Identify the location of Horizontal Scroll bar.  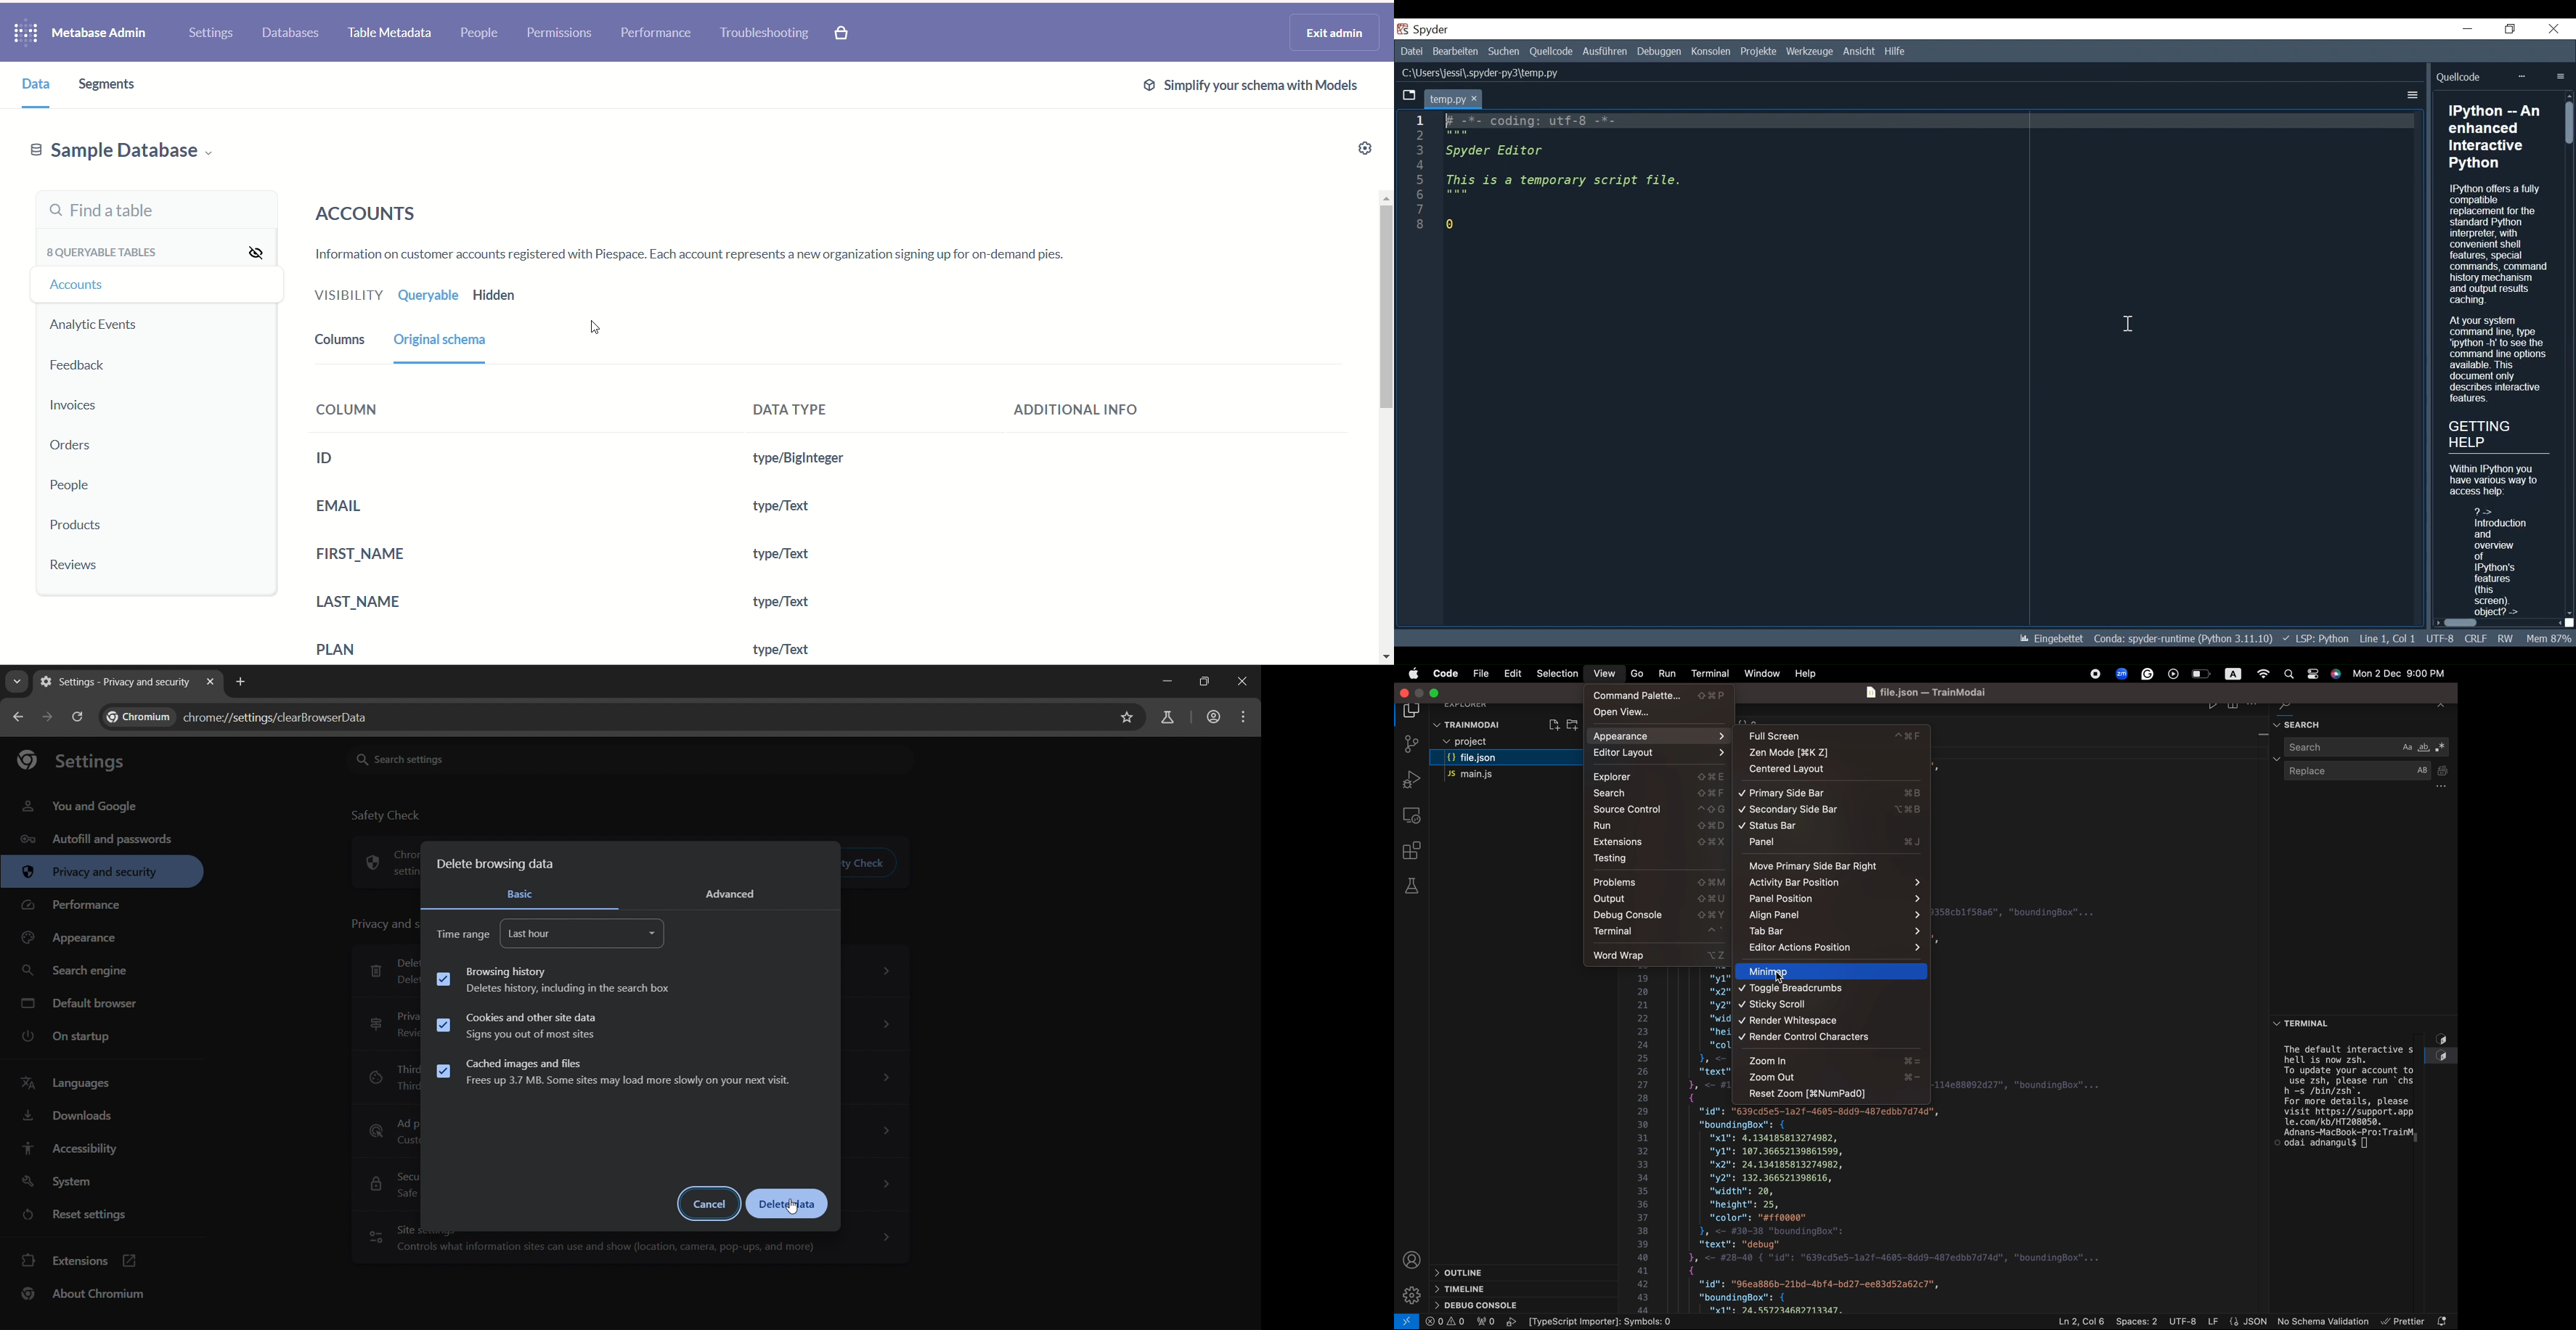
(2499, 623).